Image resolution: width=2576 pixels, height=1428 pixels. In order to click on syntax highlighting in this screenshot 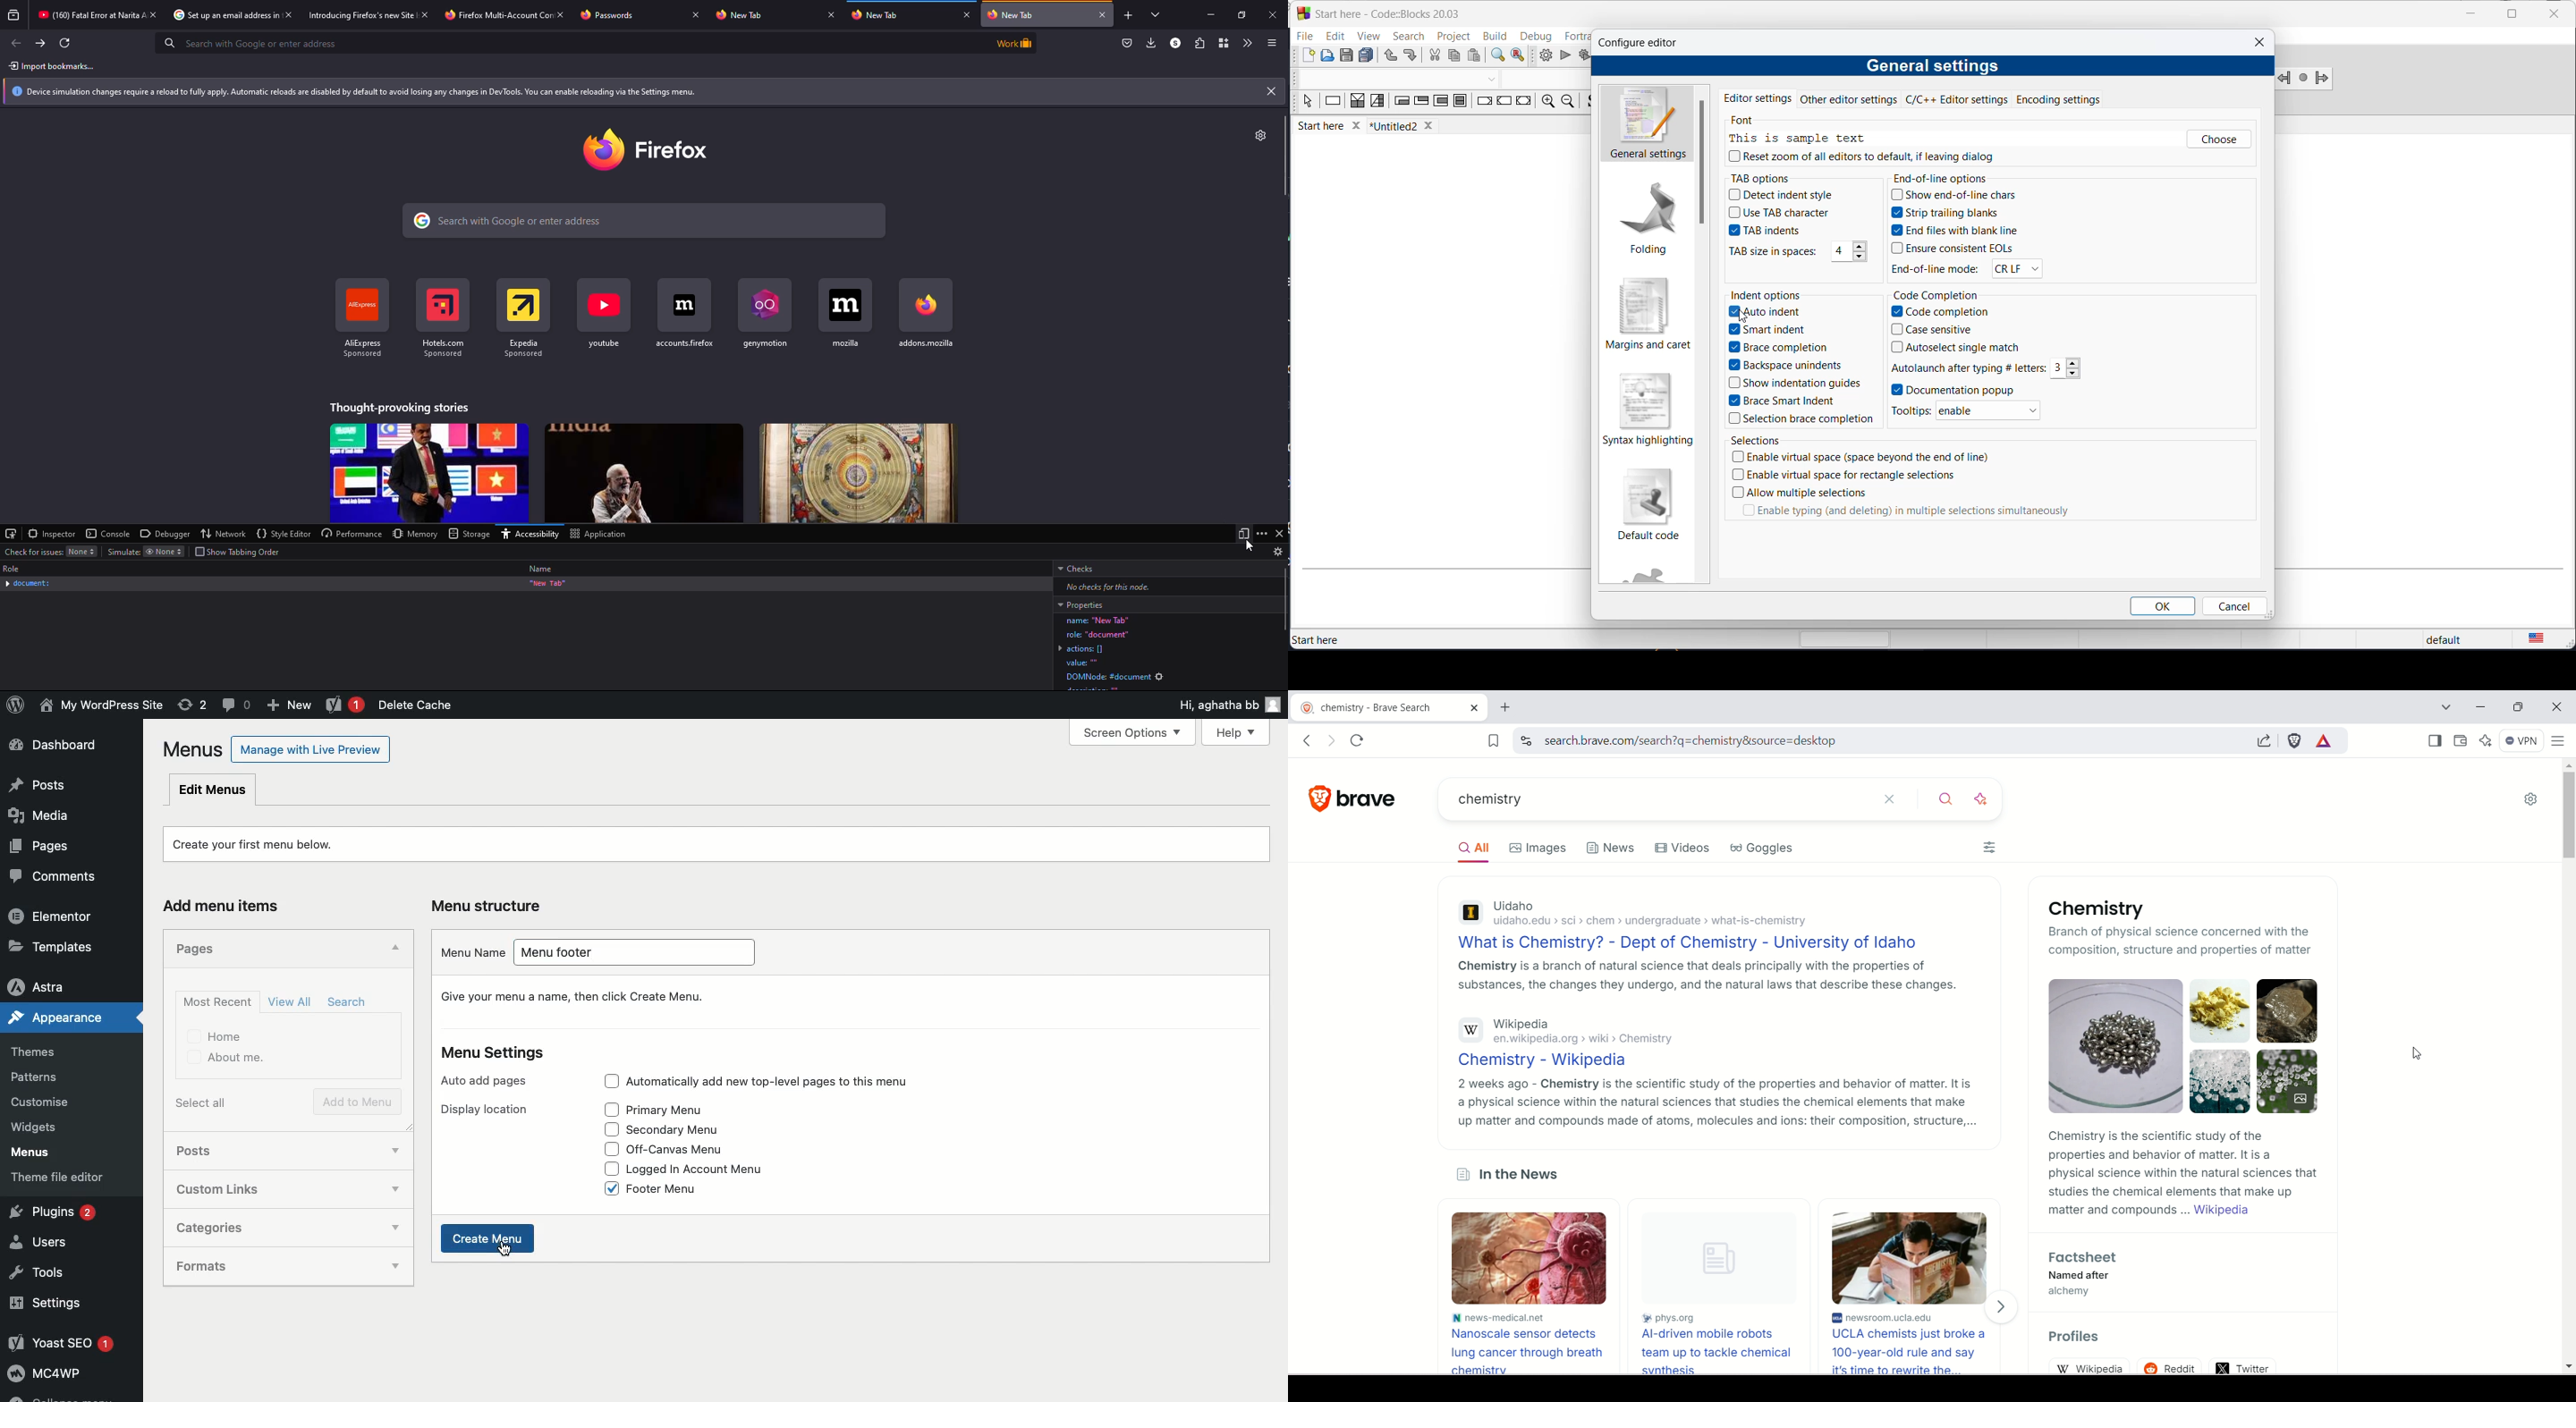, I will do `click(1648, 409)`.